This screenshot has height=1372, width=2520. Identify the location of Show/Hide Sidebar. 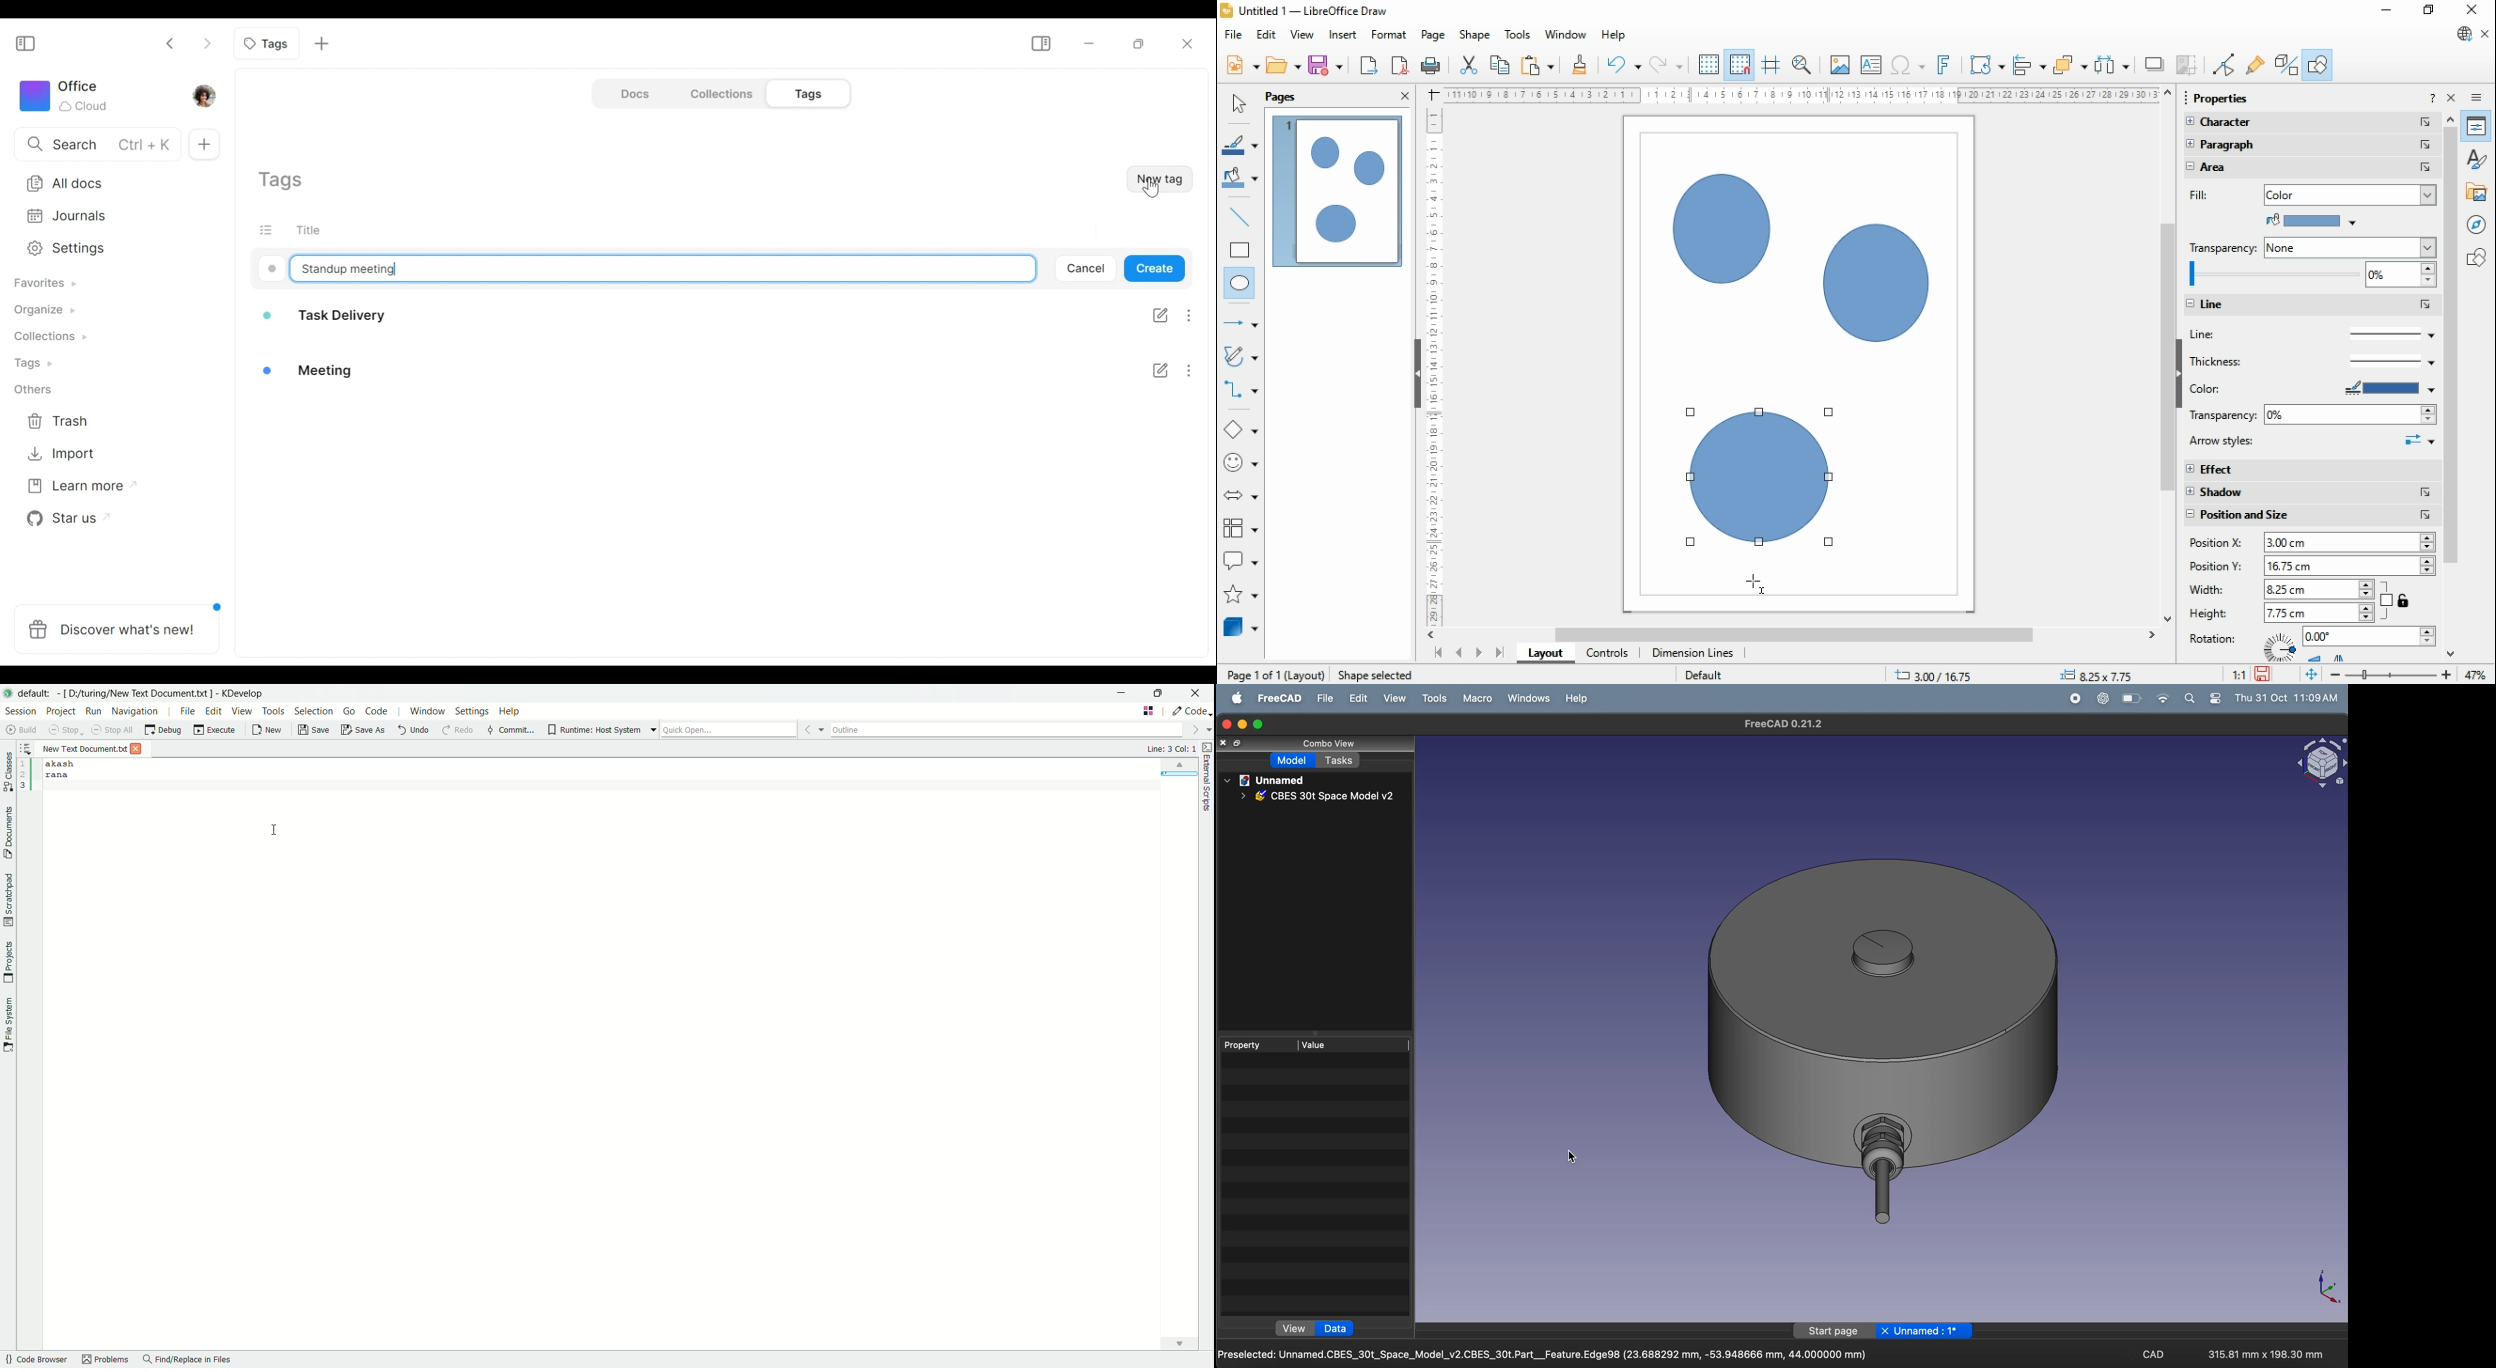
(30, 41).